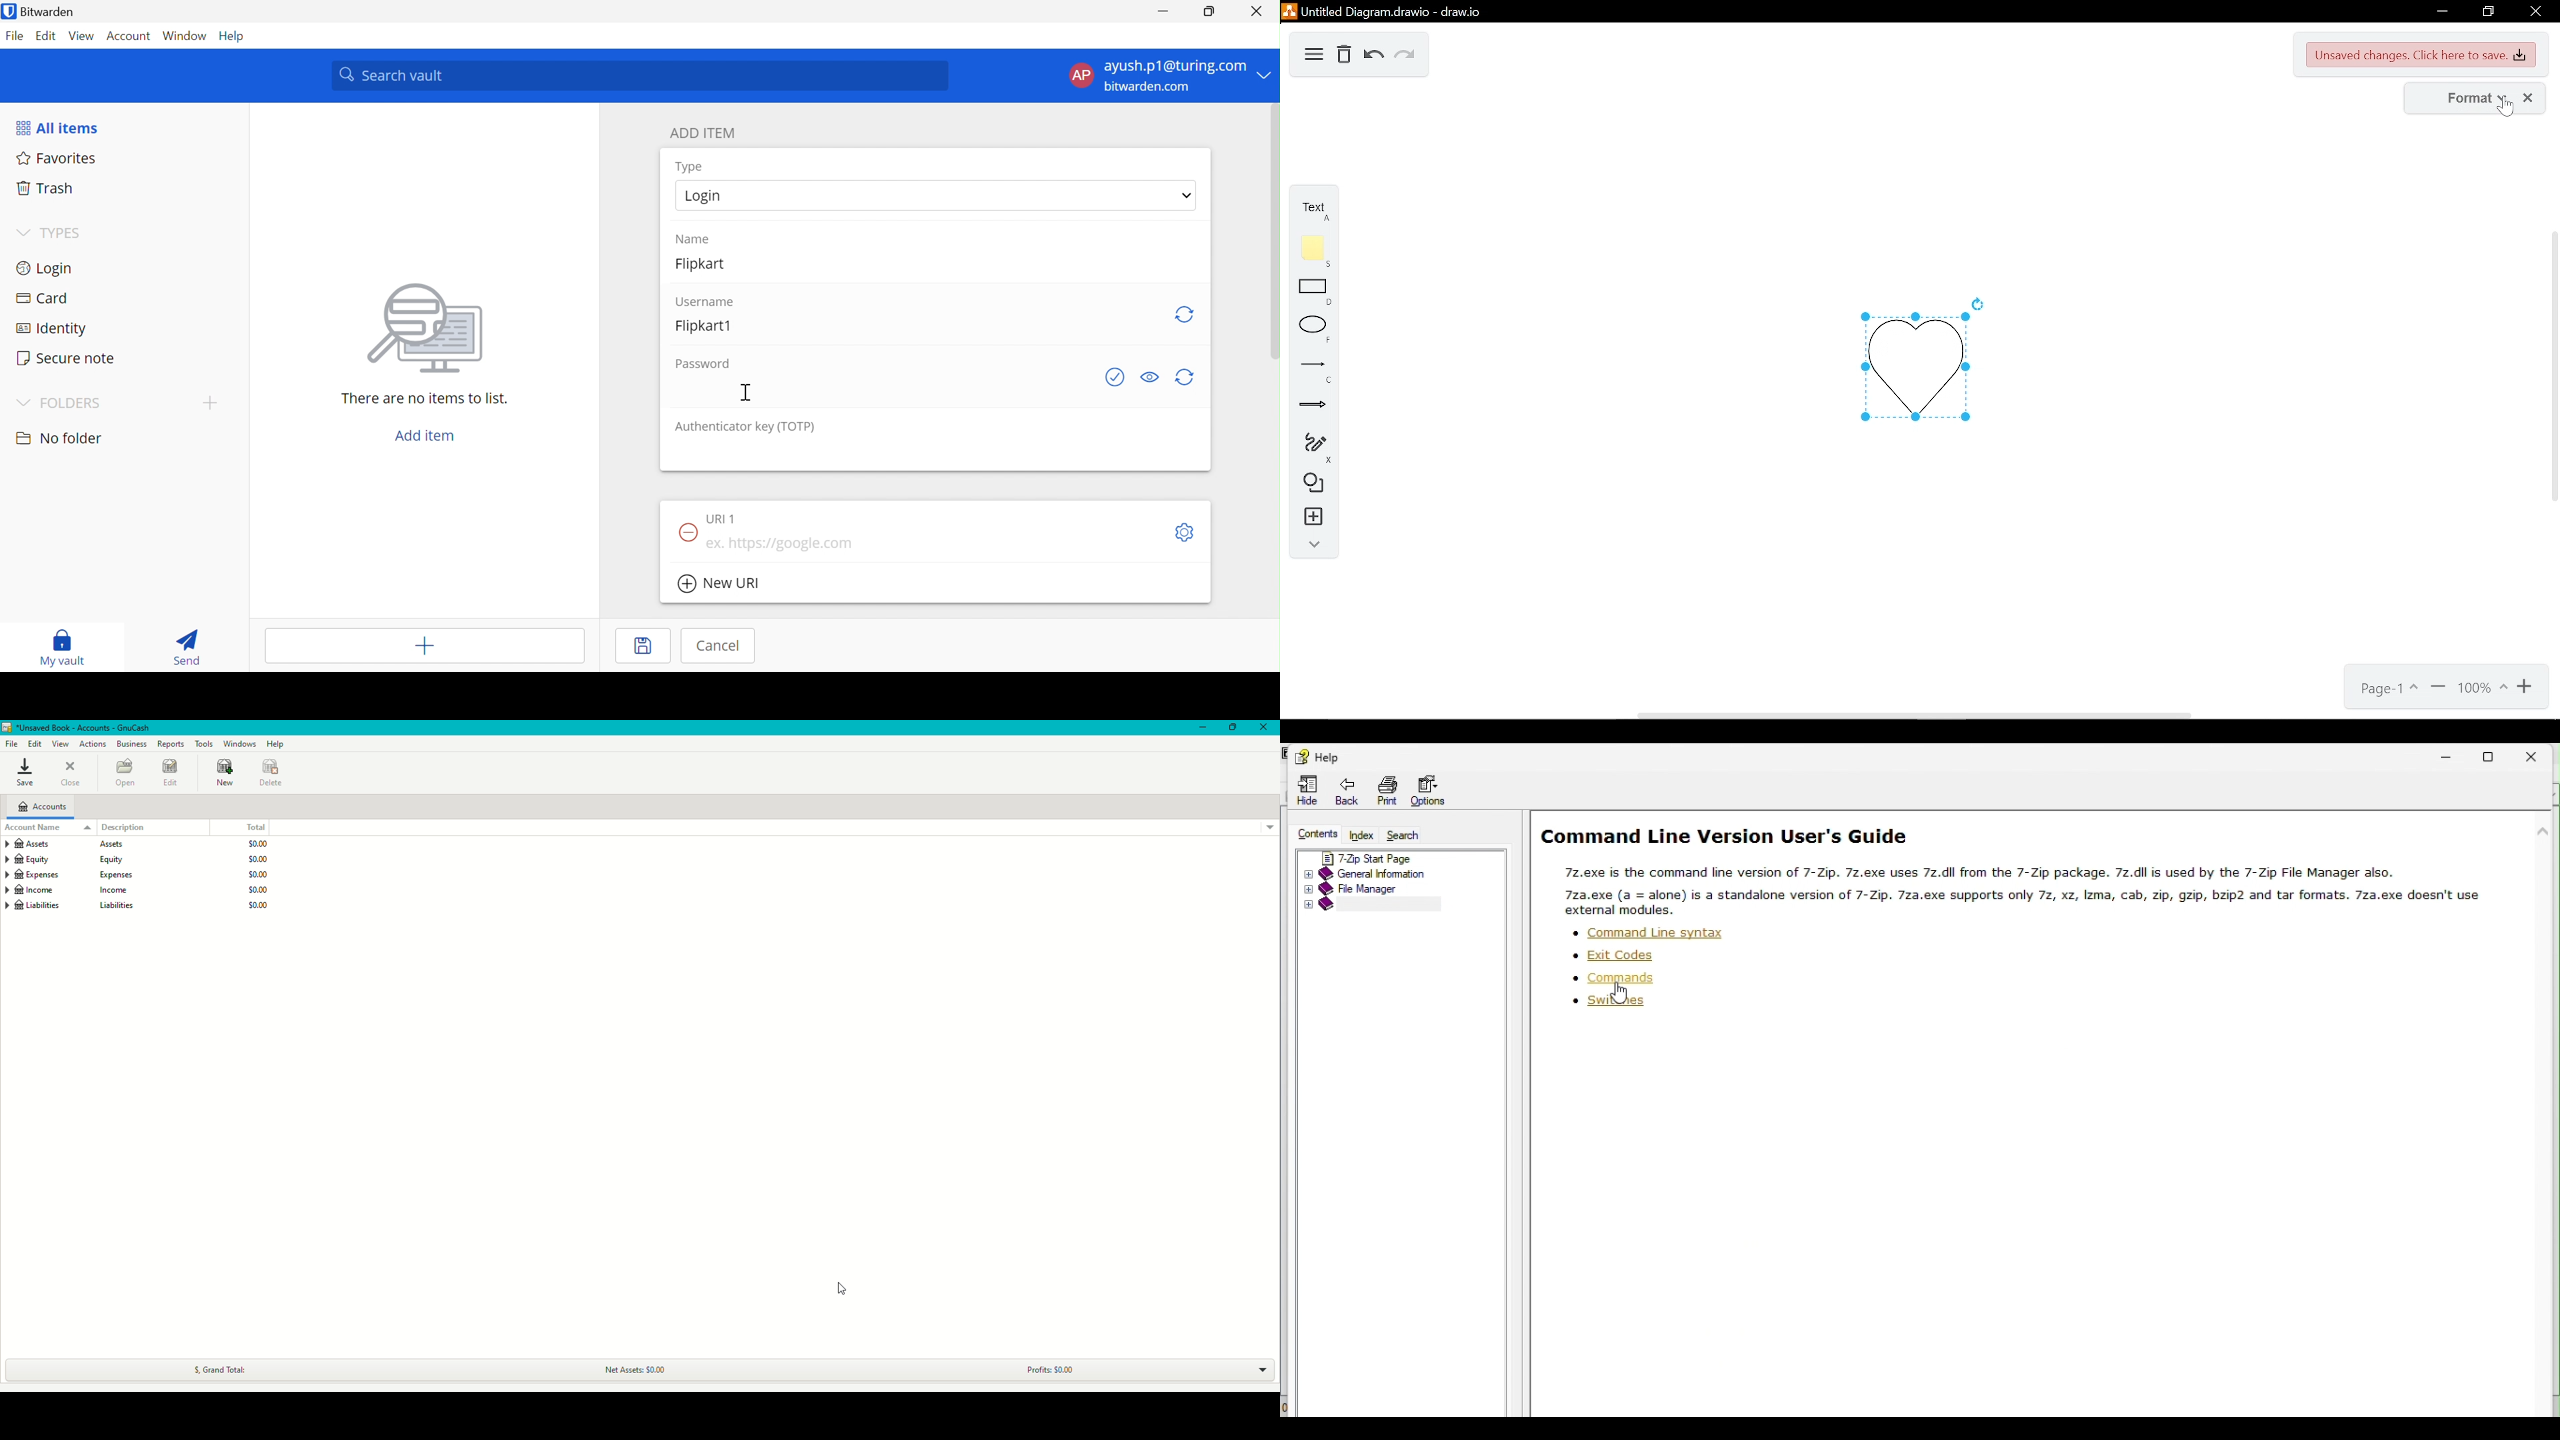 This screenshot has width=2576, height=1456. I want to click on diagram, so click(1315, 56).